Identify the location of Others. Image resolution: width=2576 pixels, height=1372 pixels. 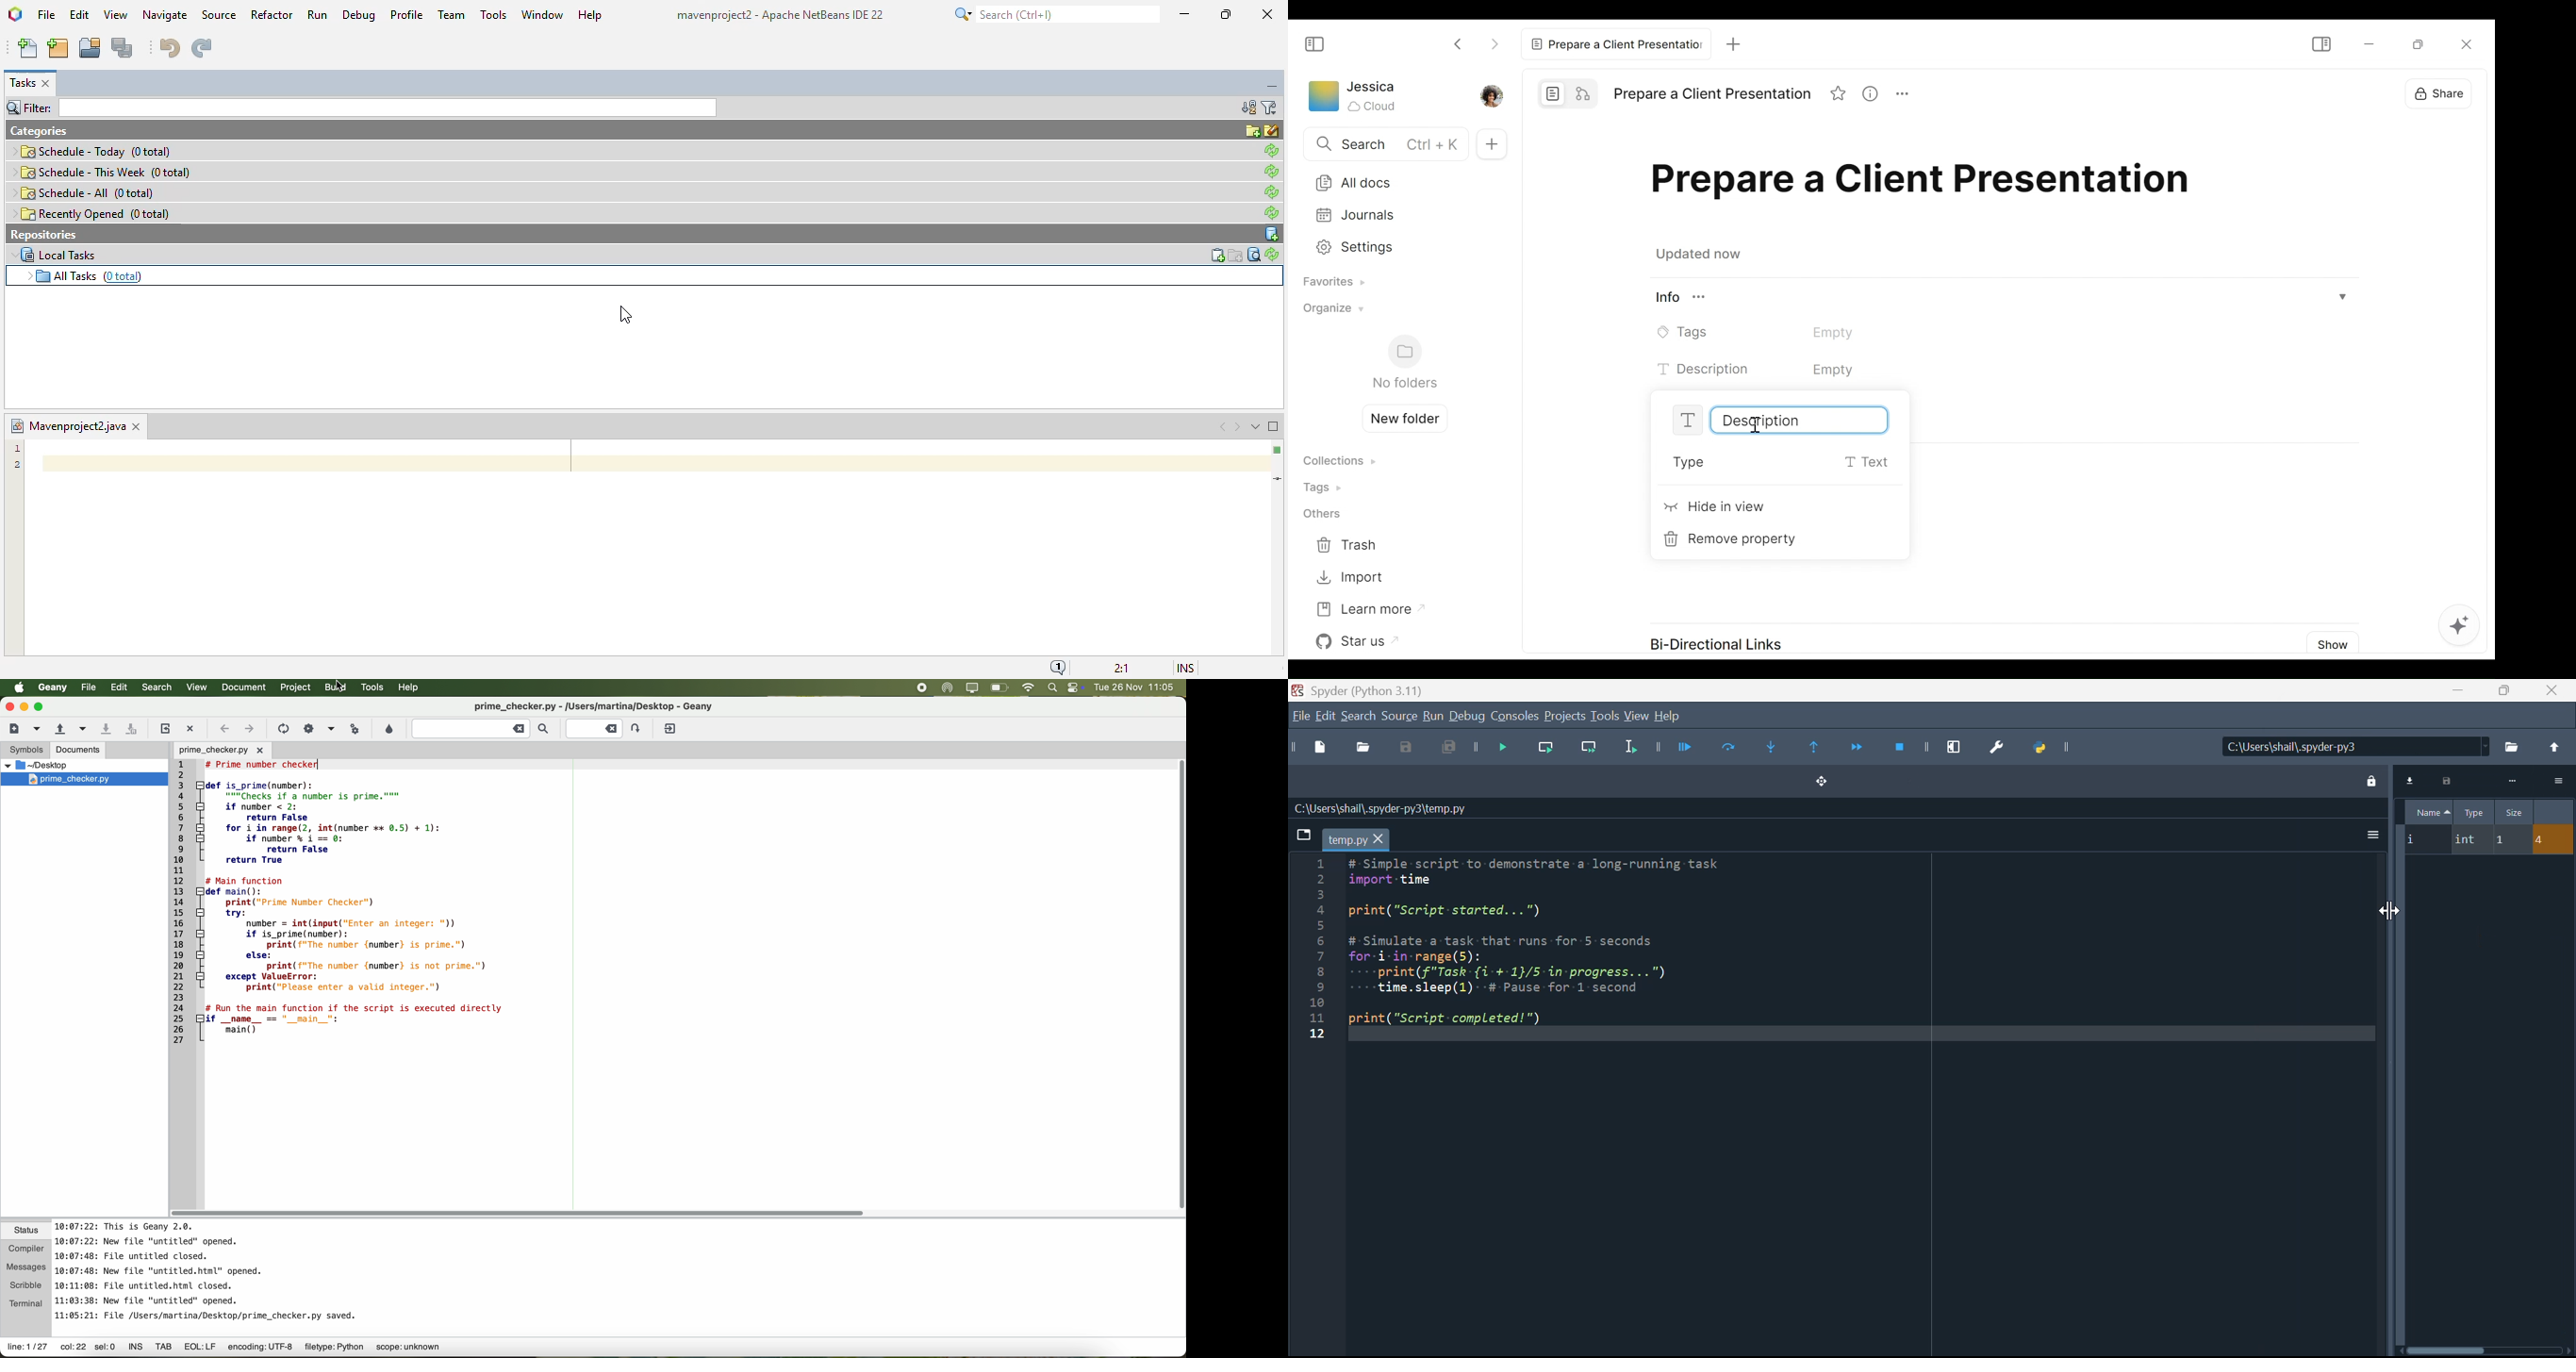
(1321, 515).